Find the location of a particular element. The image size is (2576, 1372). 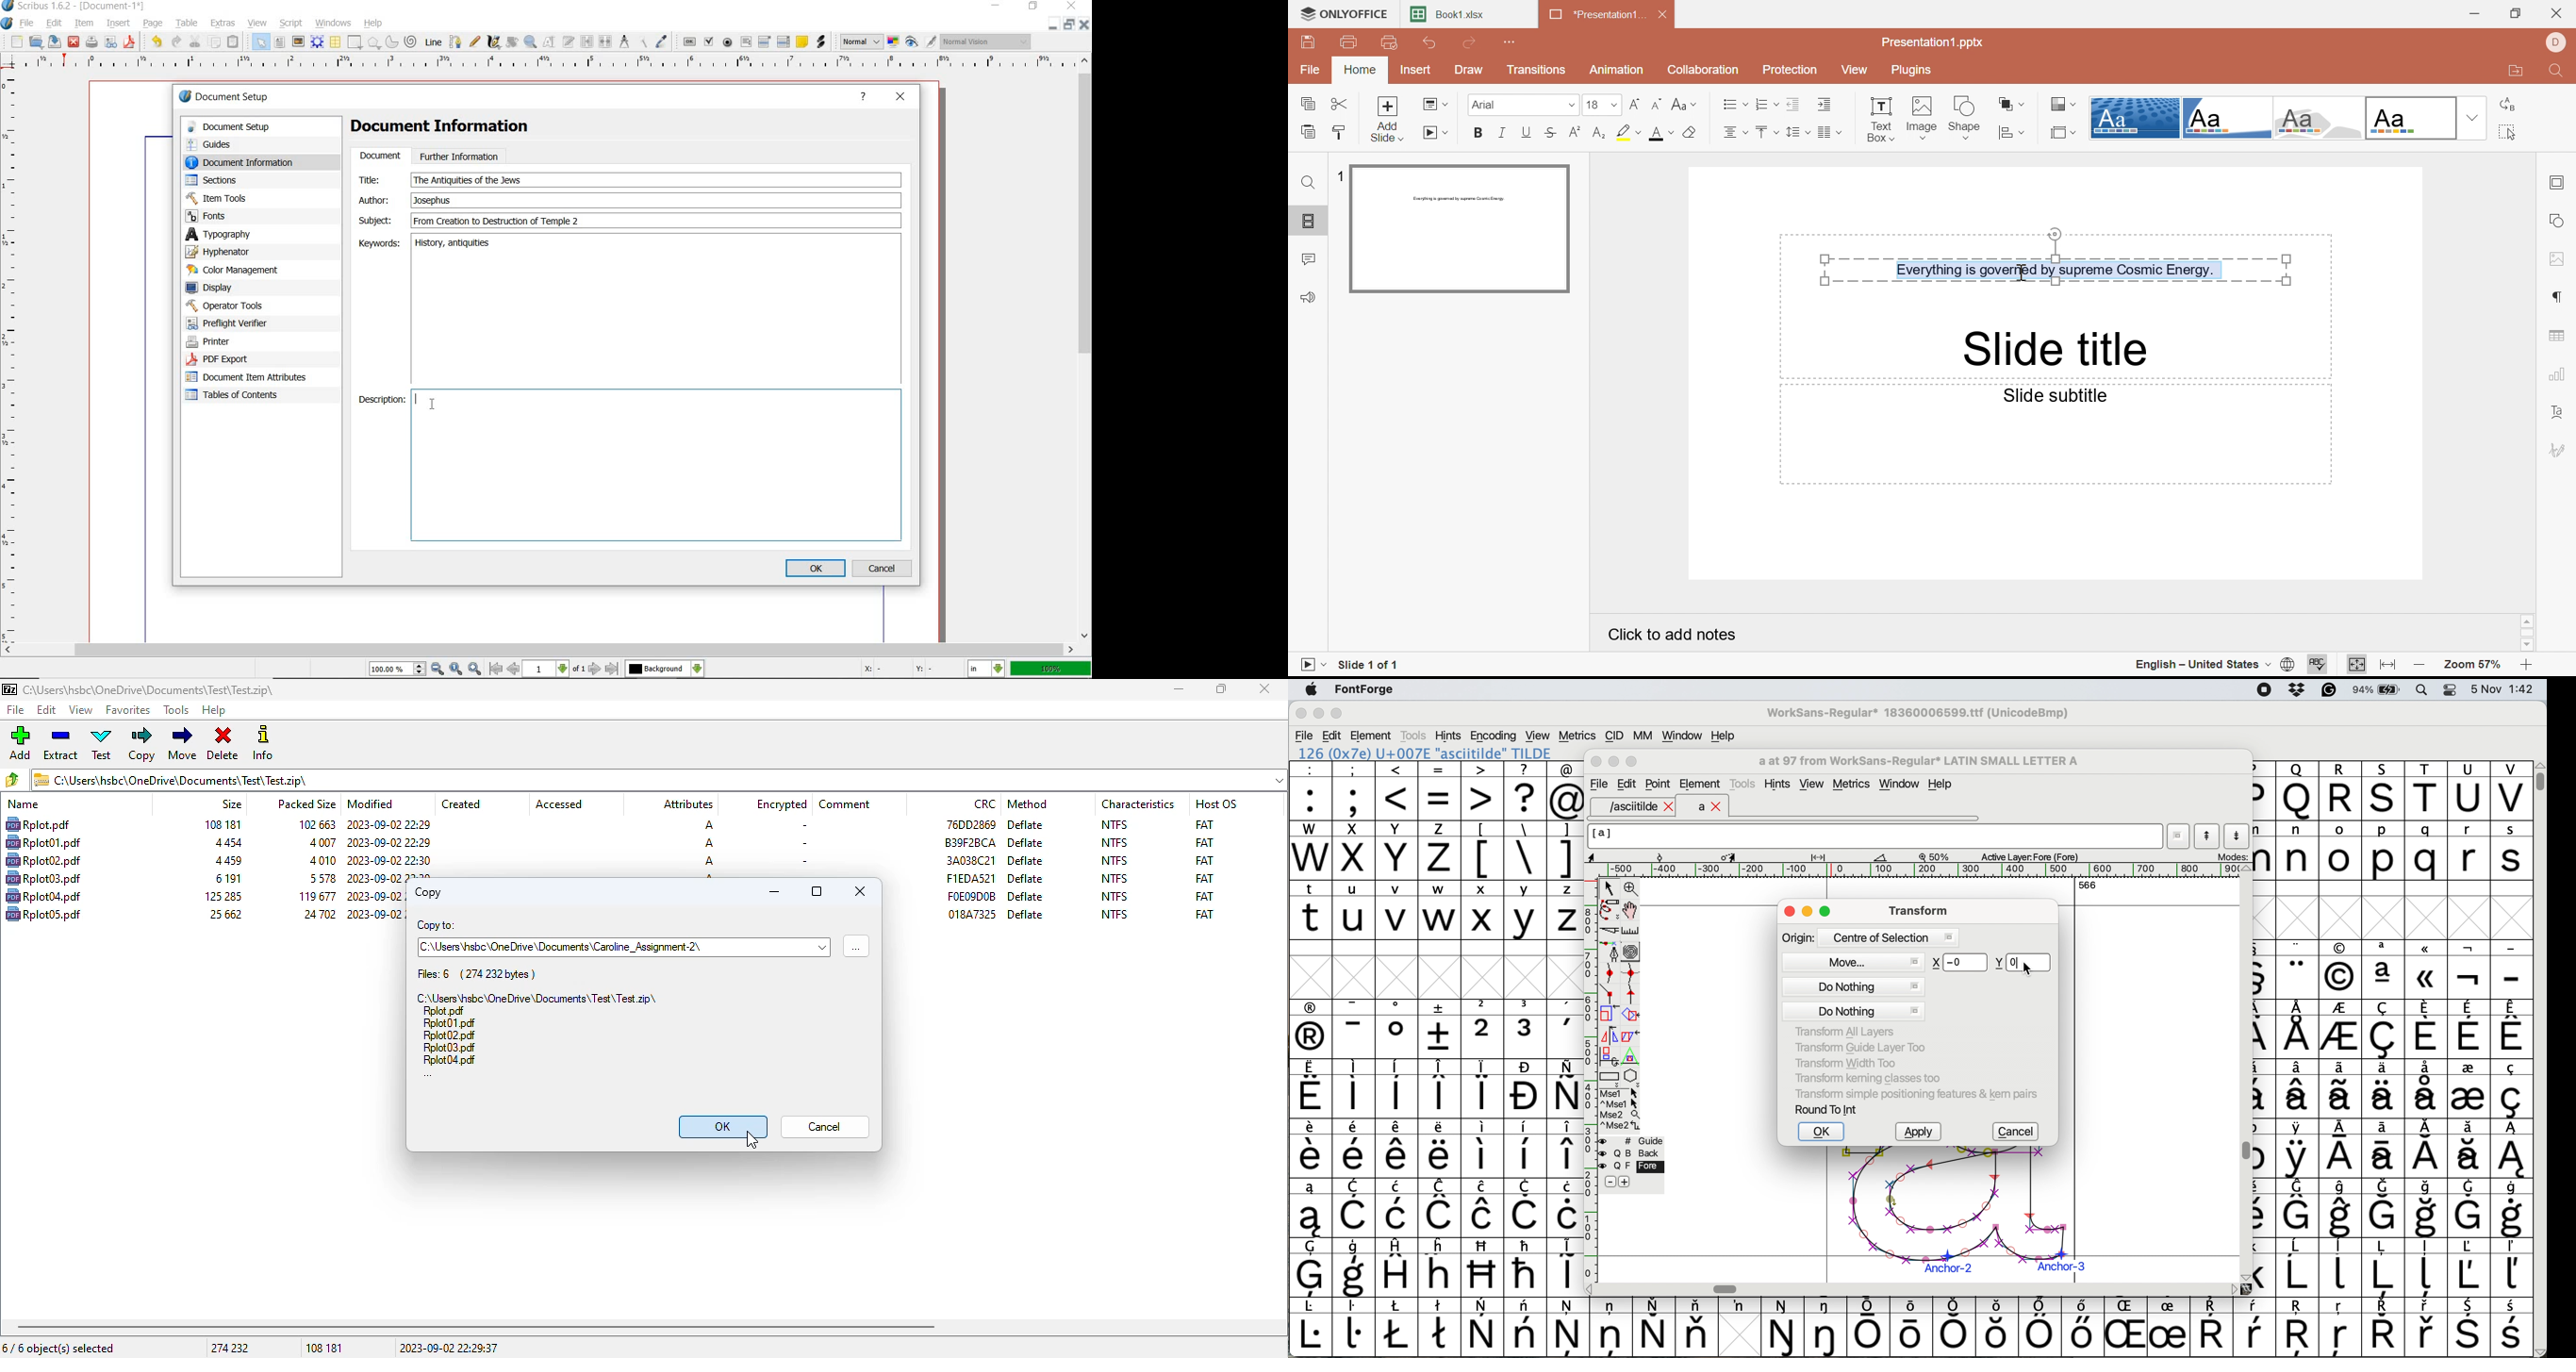

help is located at coordinates (214, 711).